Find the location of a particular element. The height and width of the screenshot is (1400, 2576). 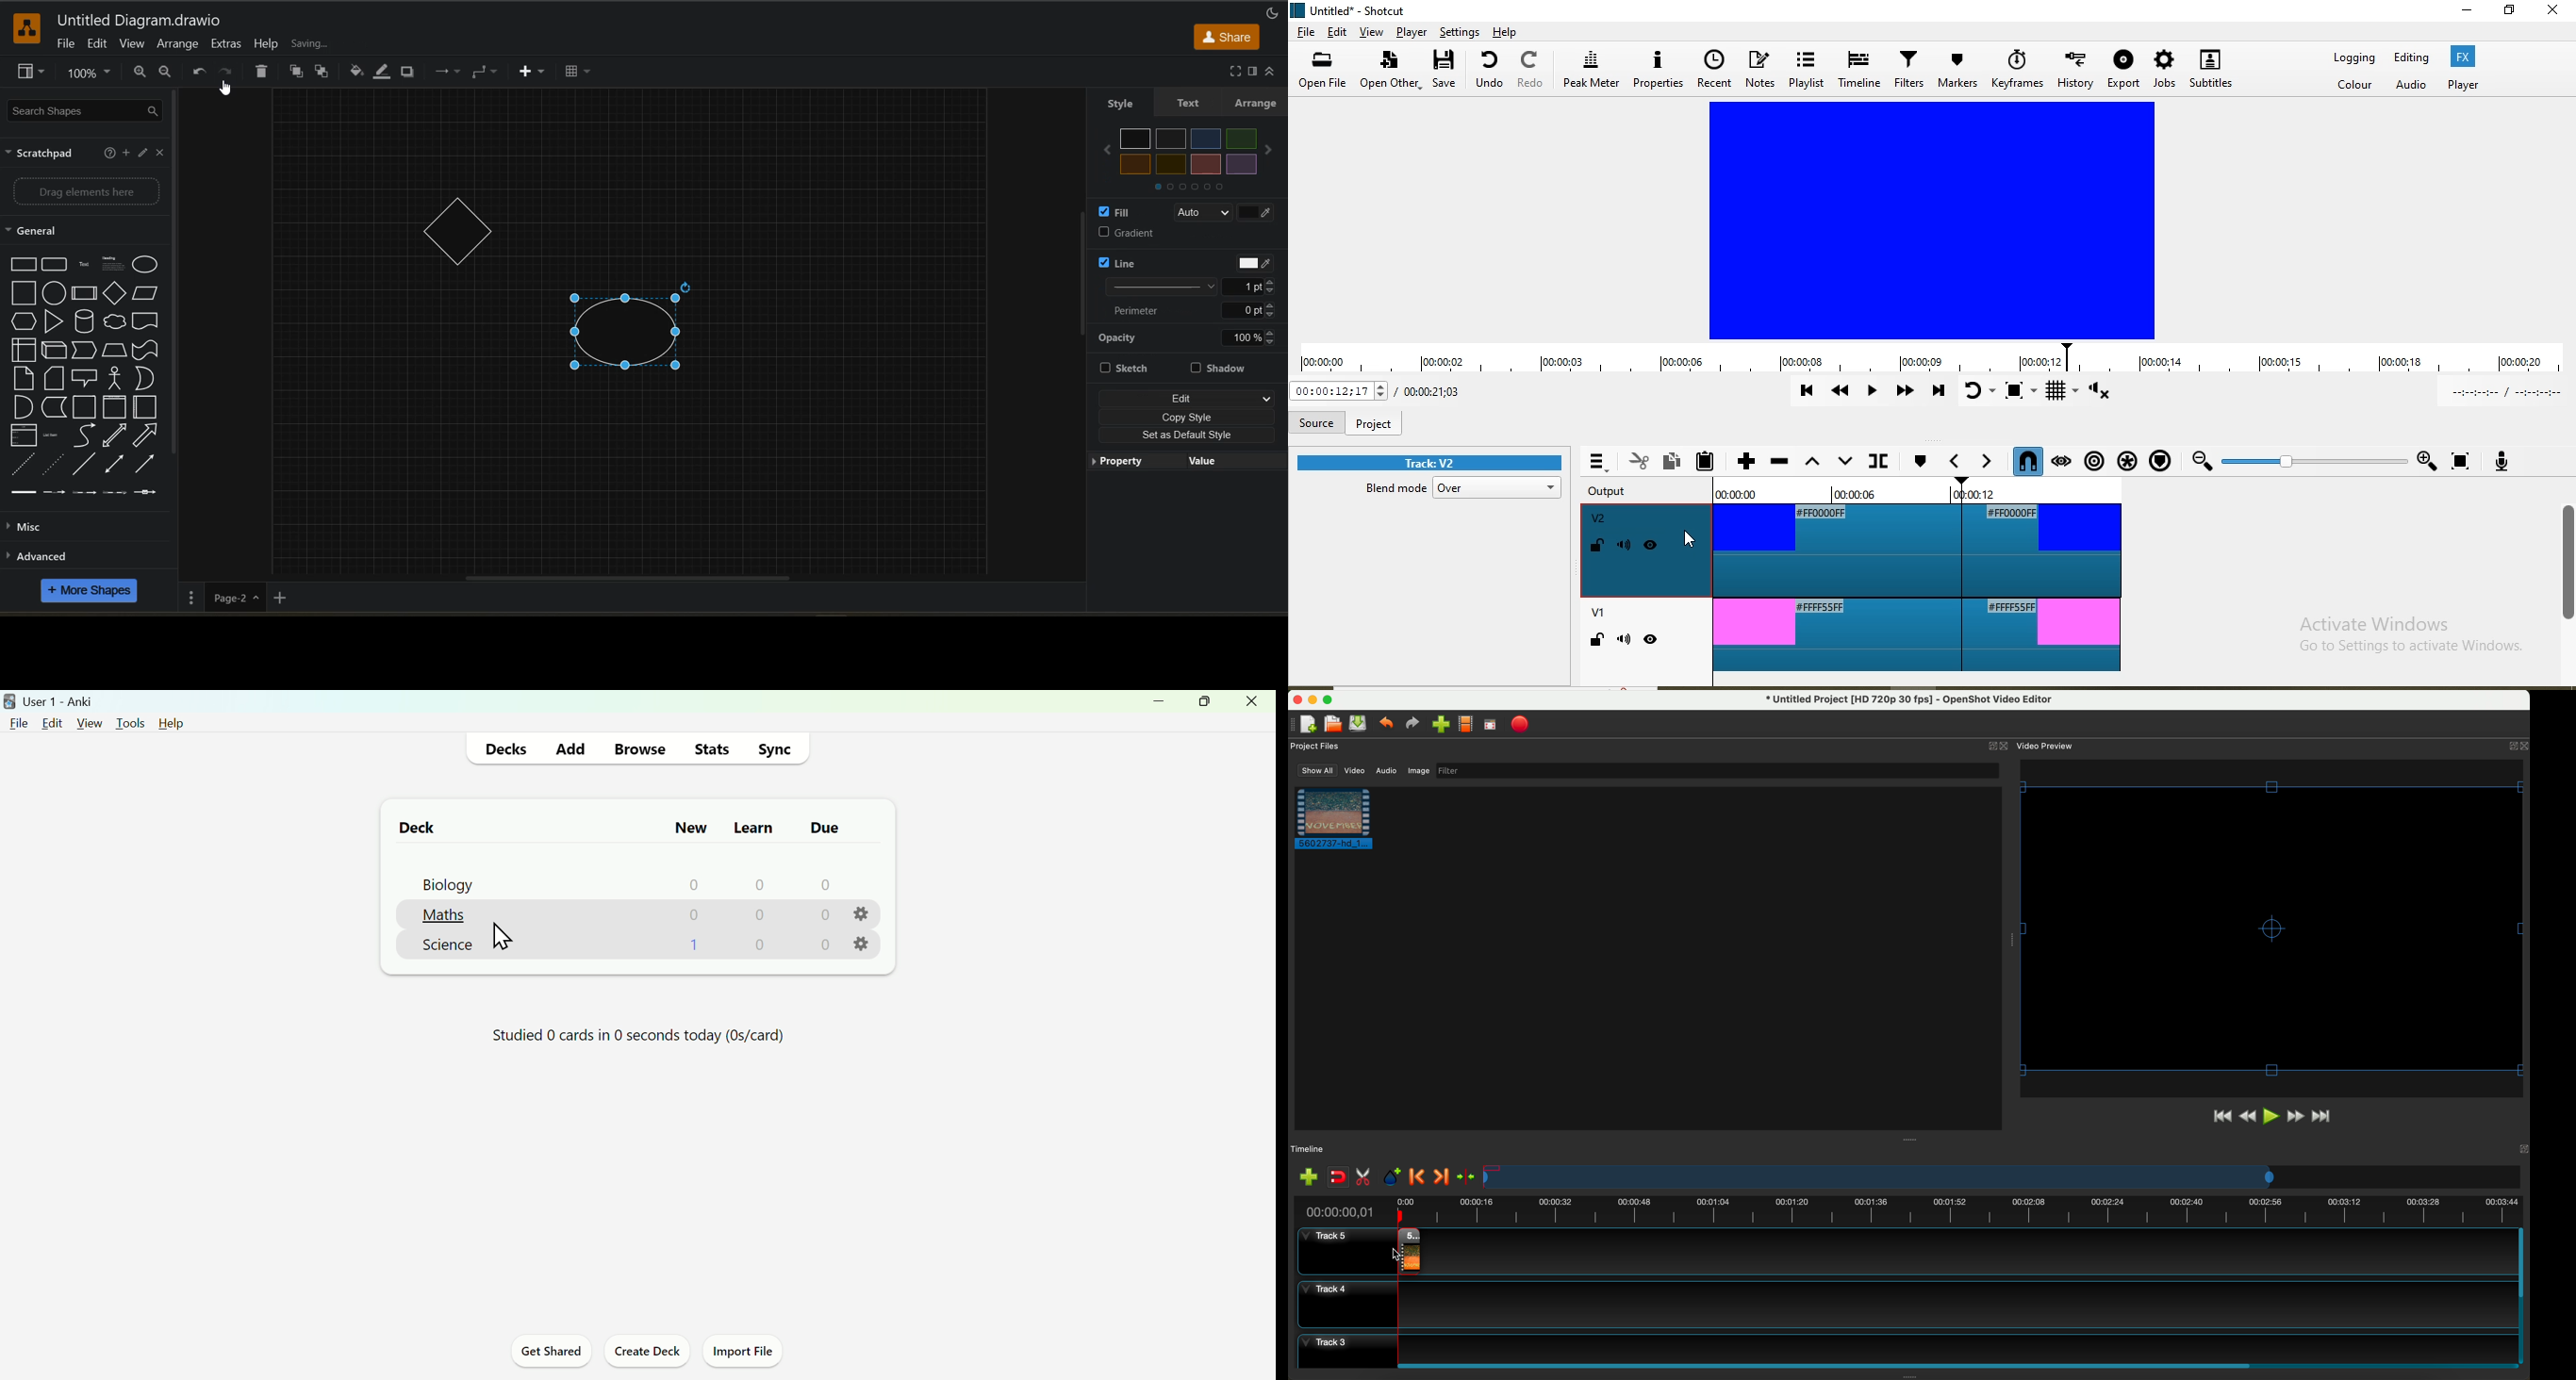

document is located at coordinates (146, 321).